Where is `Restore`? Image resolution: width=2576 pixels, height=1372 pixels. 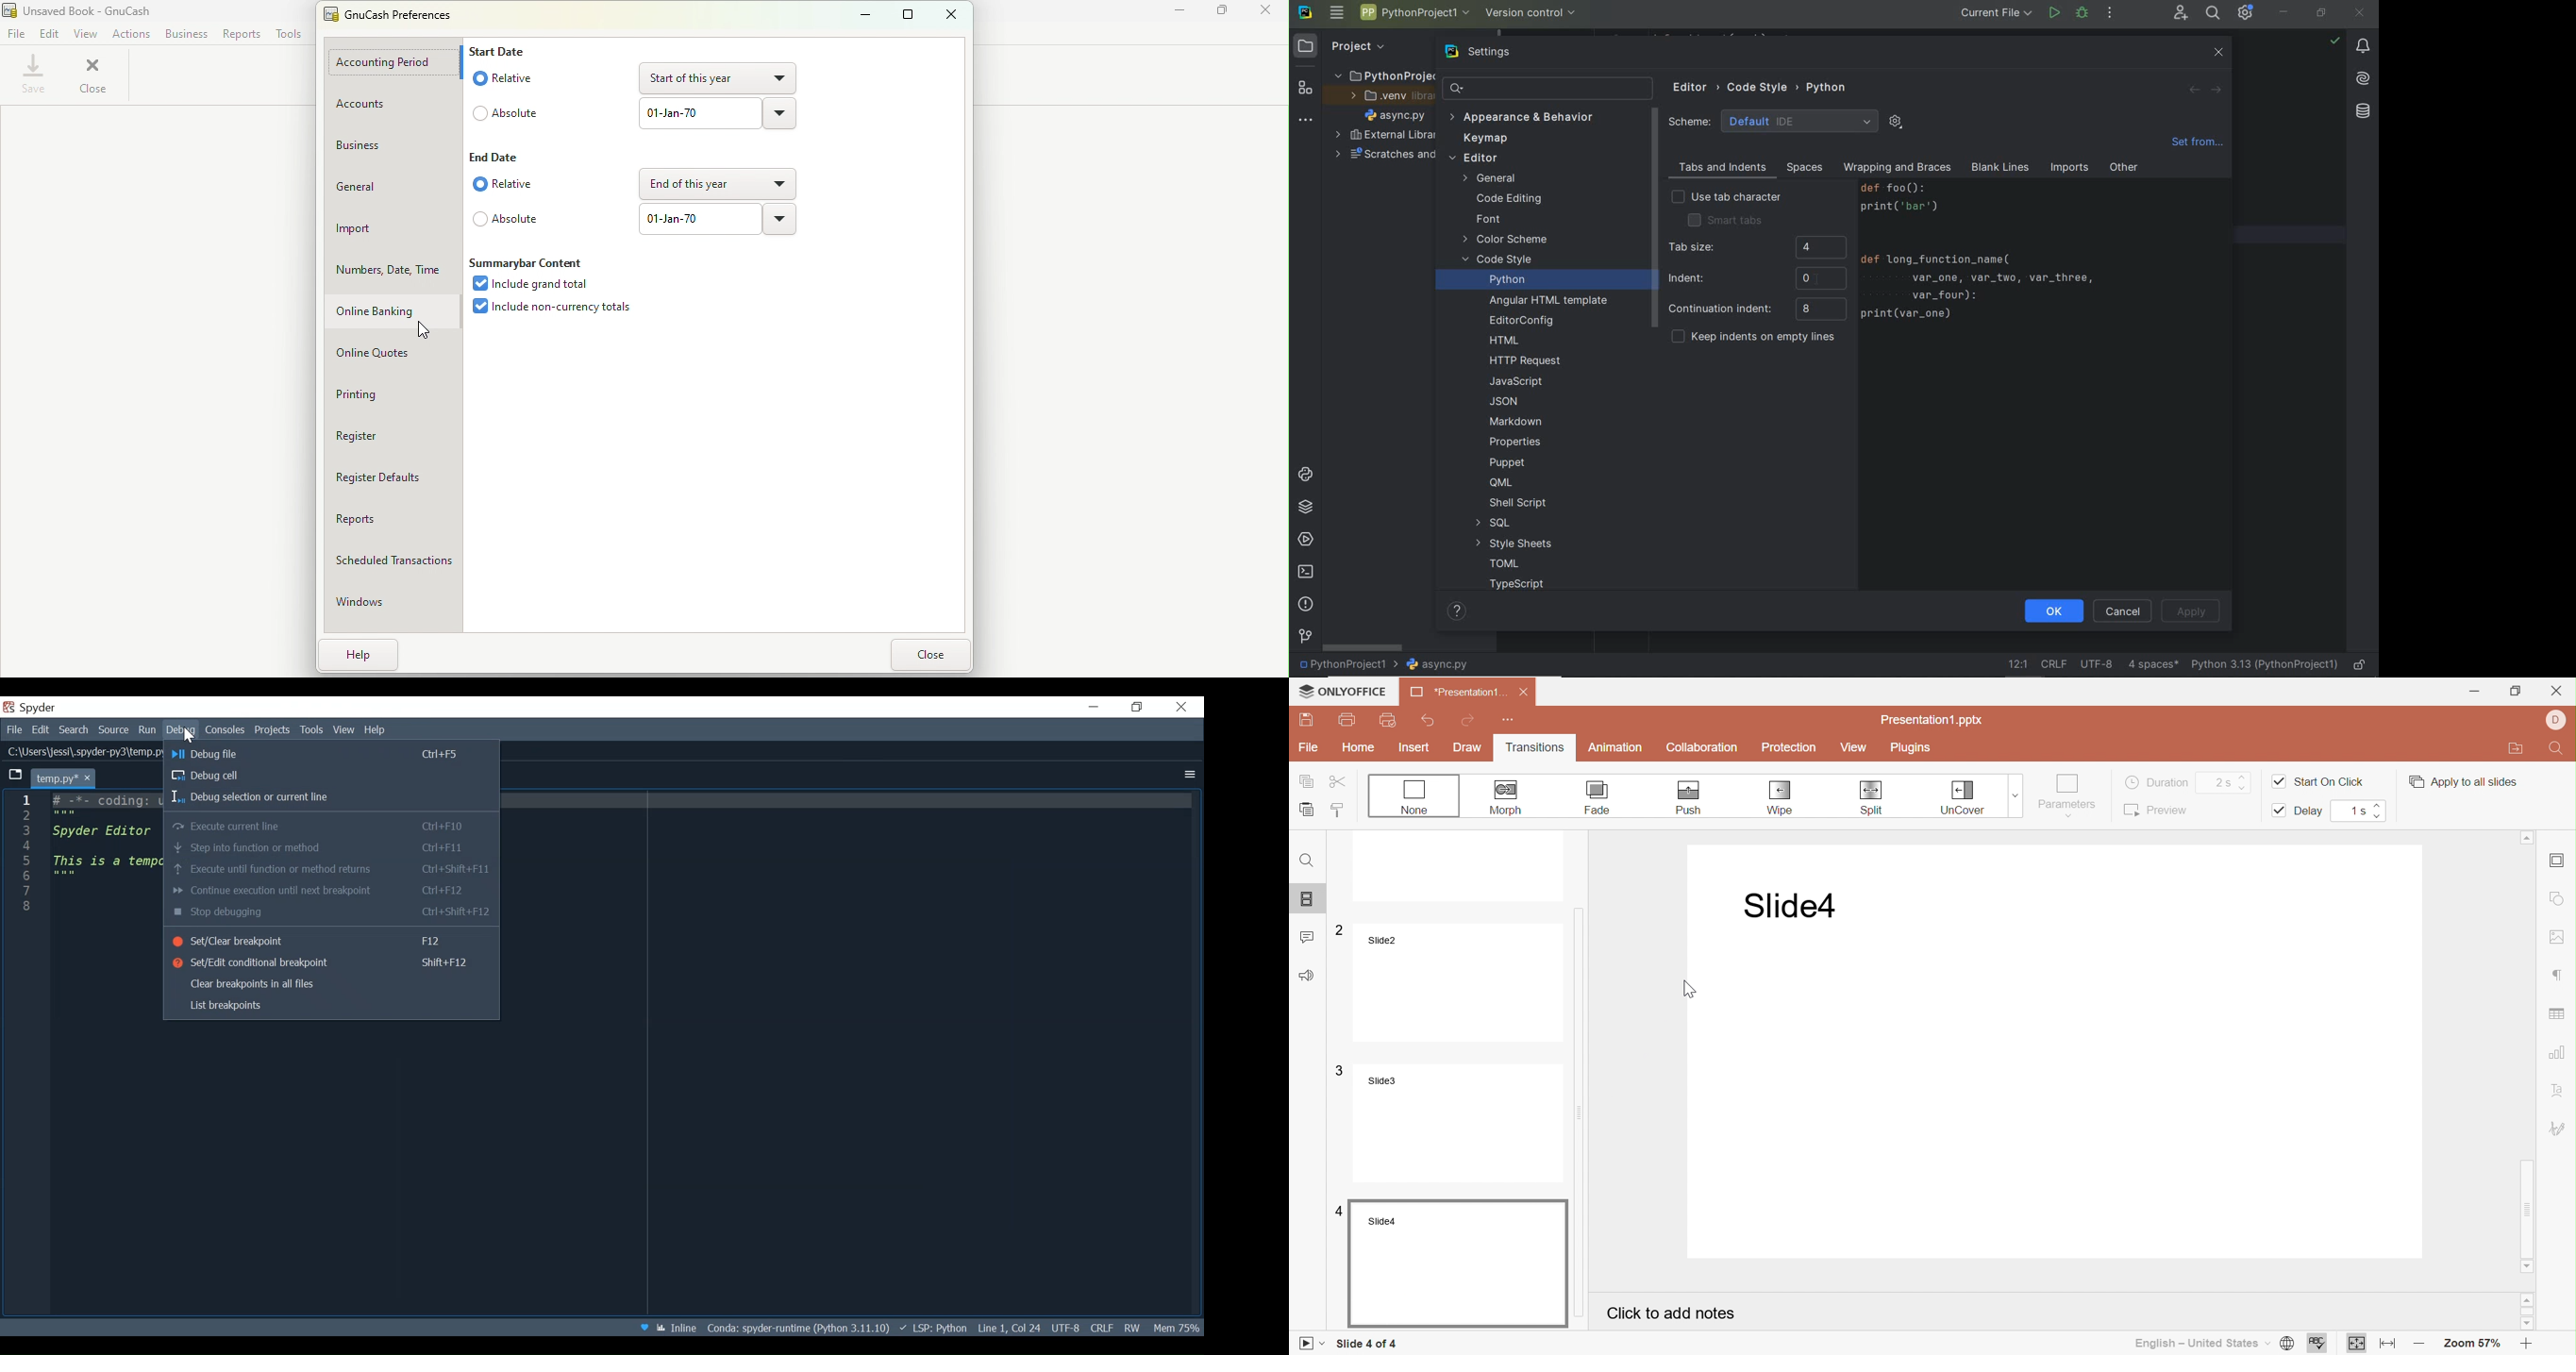
Restore is located at coordinates (1137, 707).